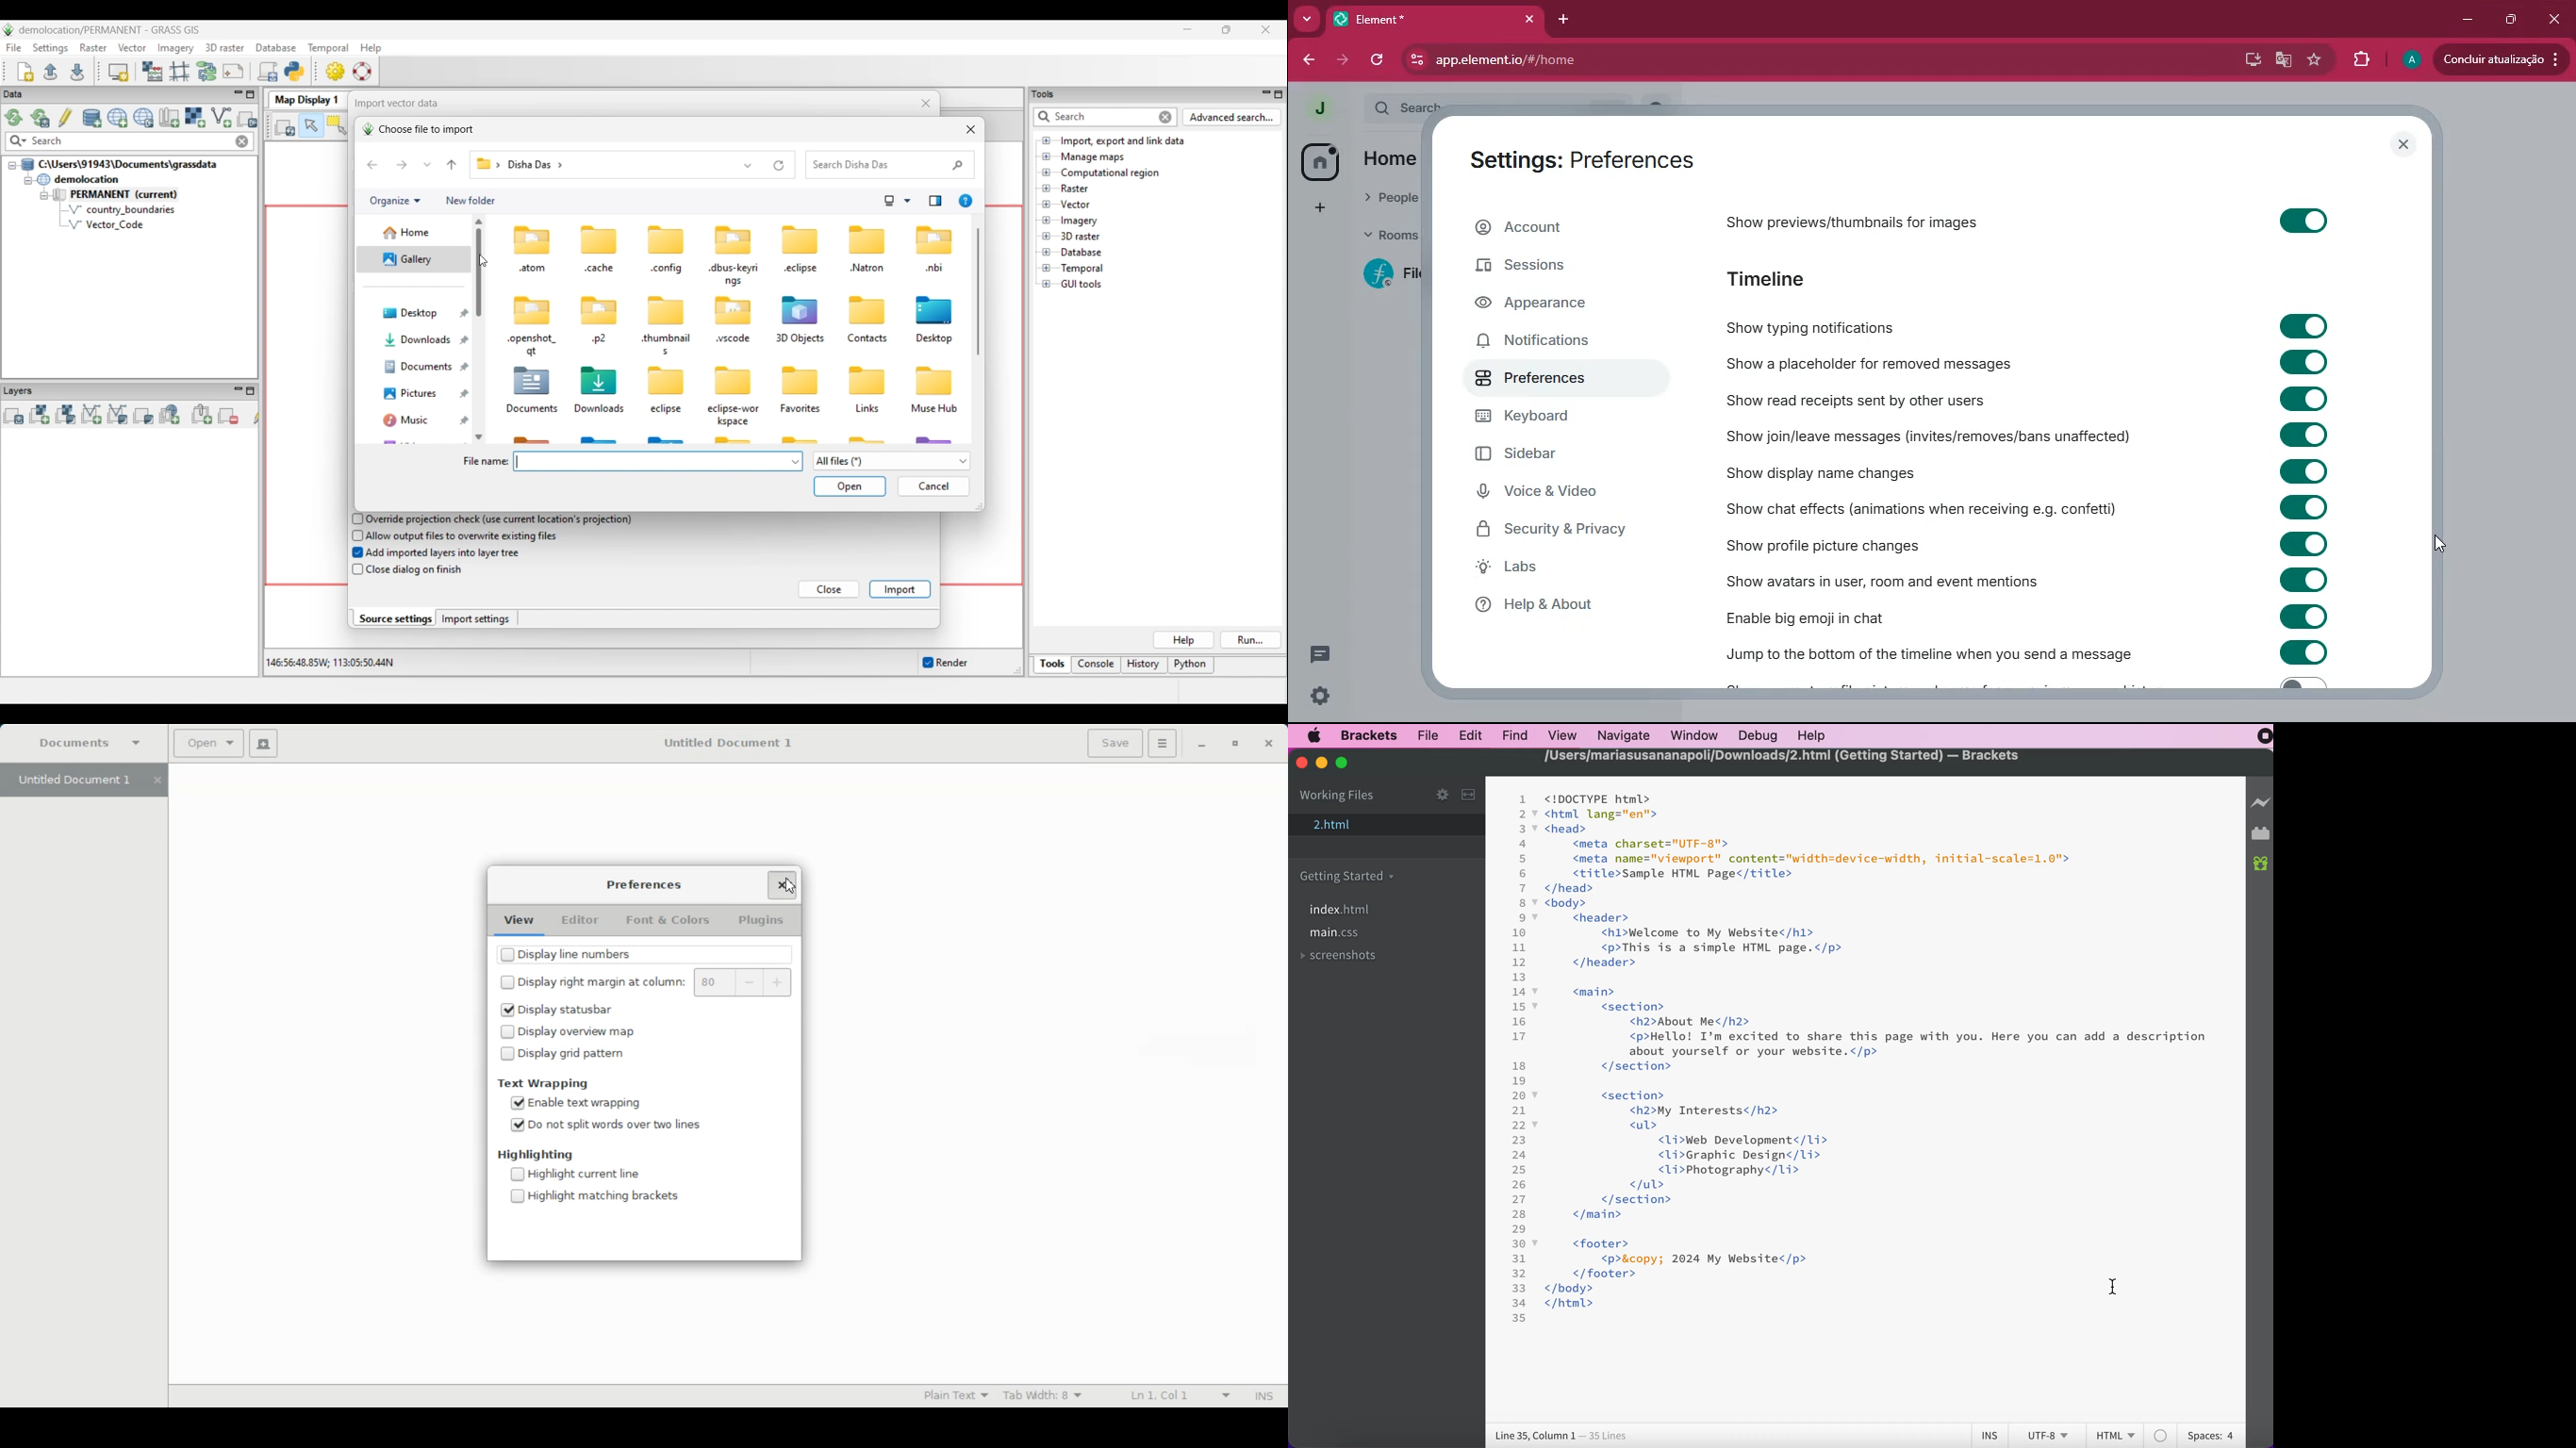 The height and width of the screenshot is (1456, 2576). I want to click on help, so click(1825, 735).